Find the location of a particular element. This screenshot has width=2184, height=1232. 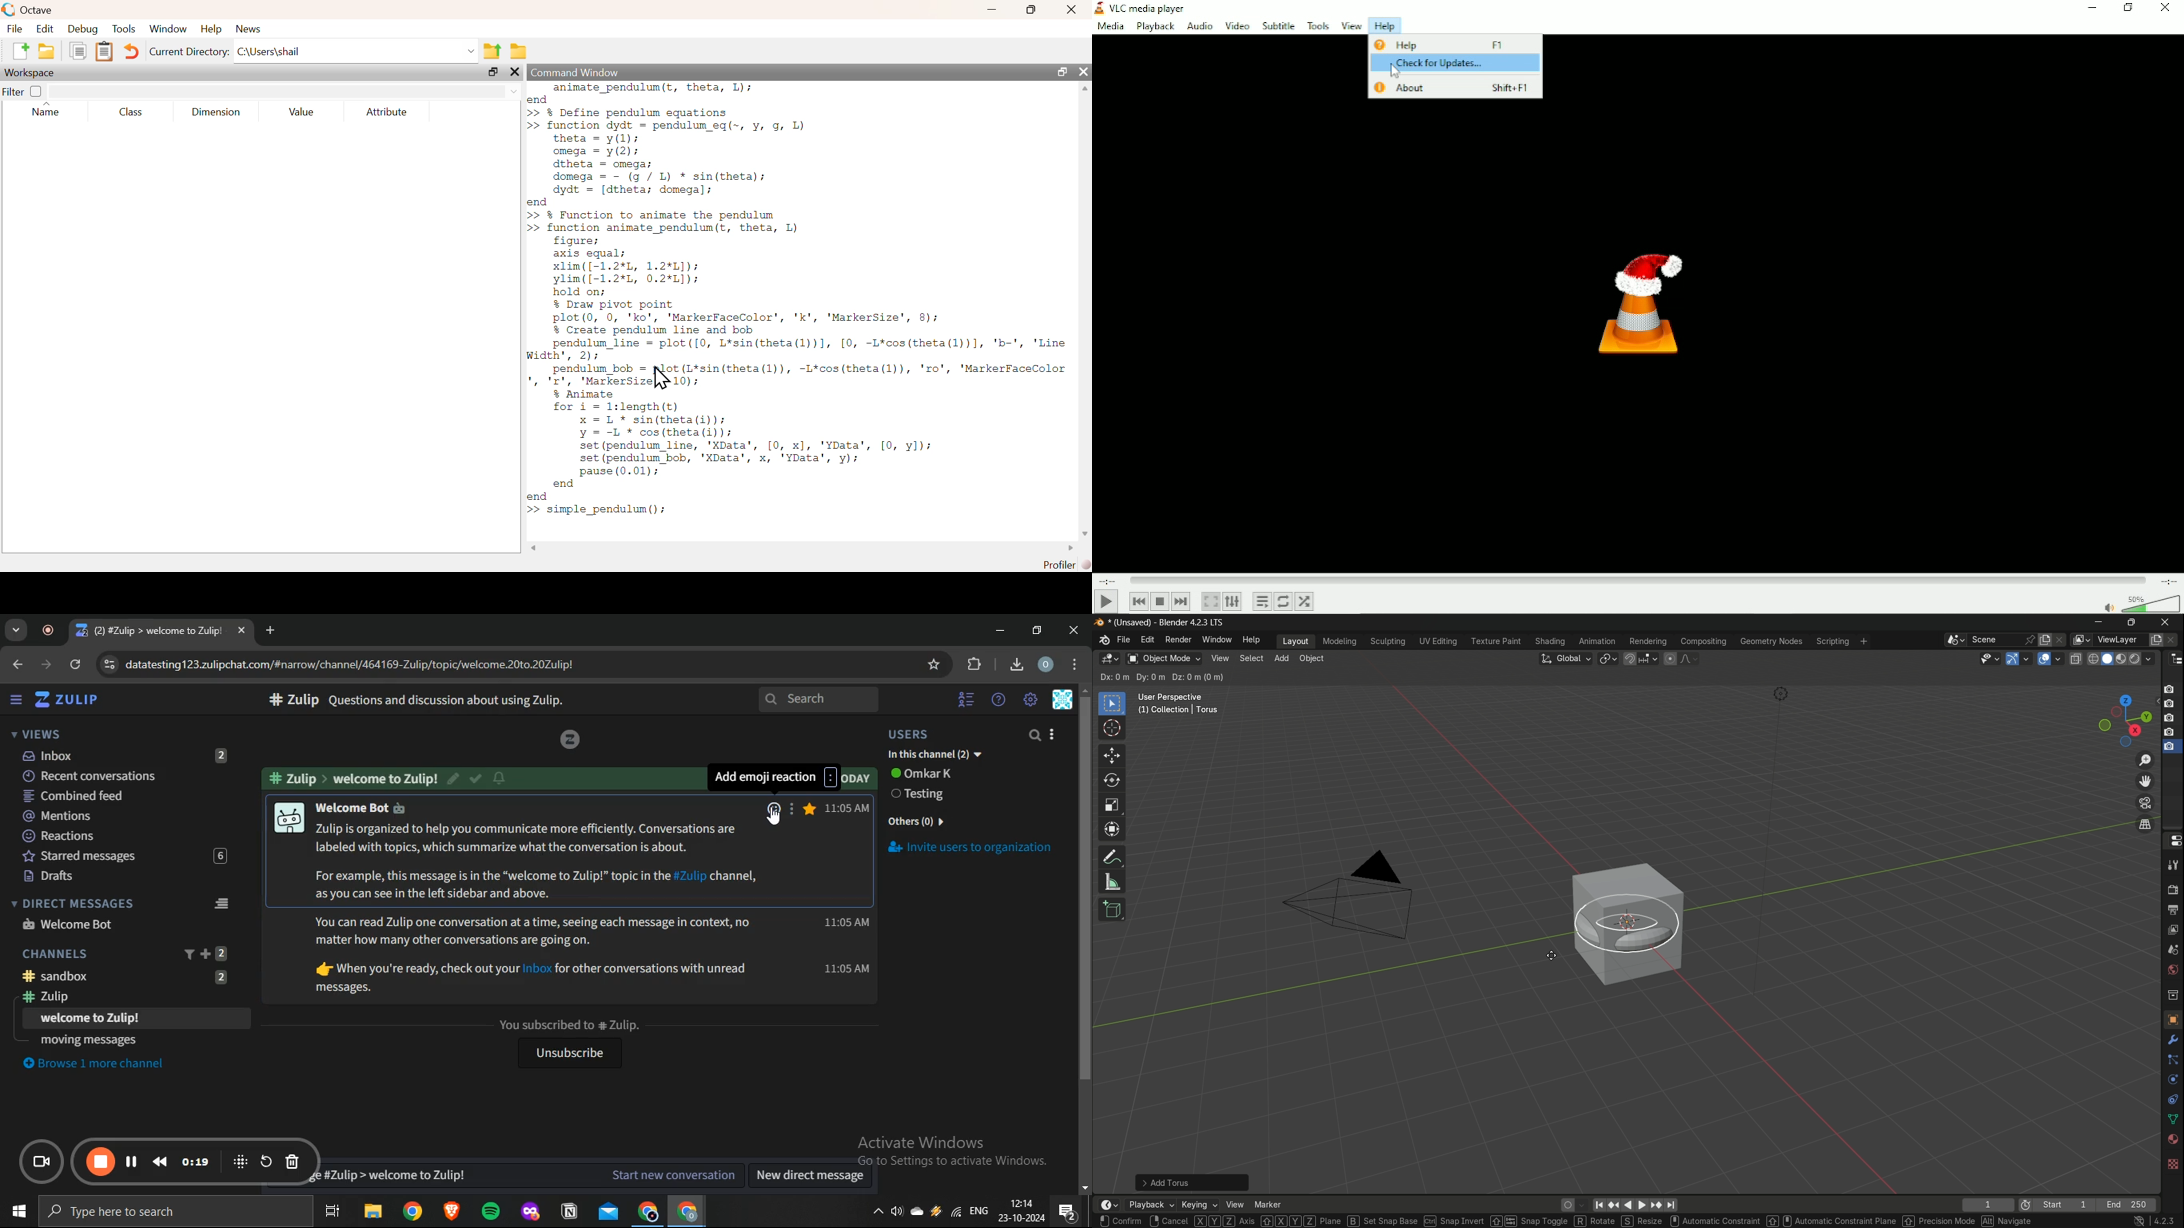

material preview is located at coordinates (2144, 659).